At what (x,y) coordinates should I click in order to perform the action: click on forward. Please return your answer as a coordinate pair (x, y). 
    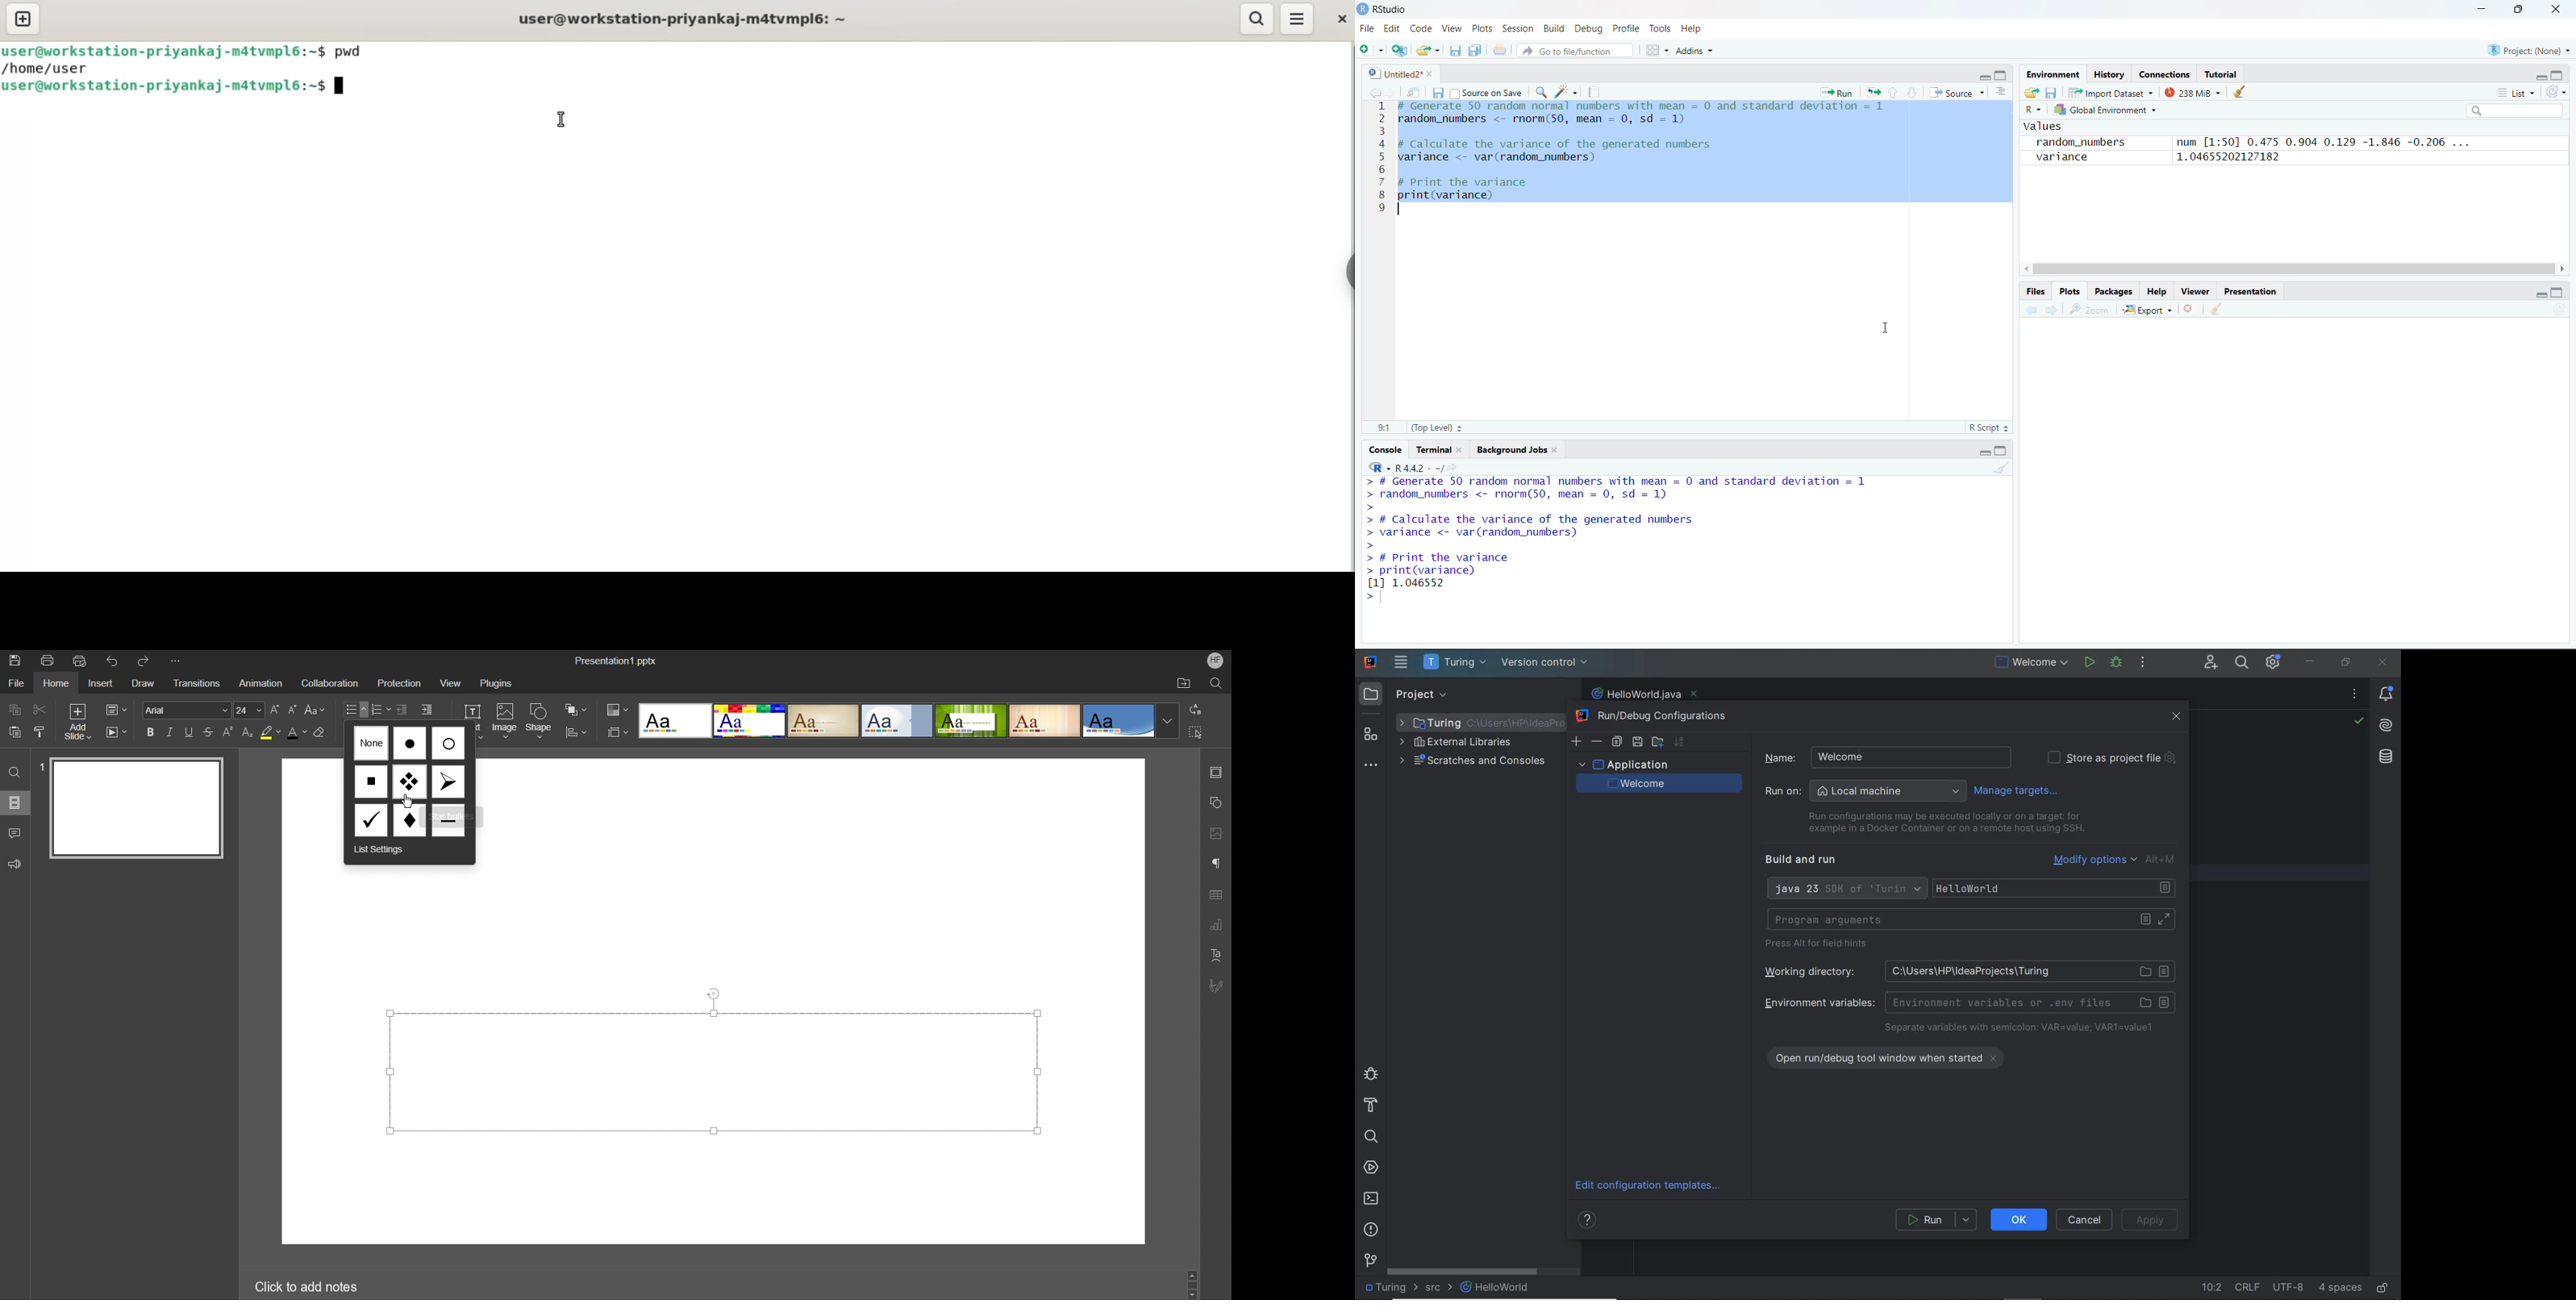
    Looking at the image, I should click on (1391, 92).